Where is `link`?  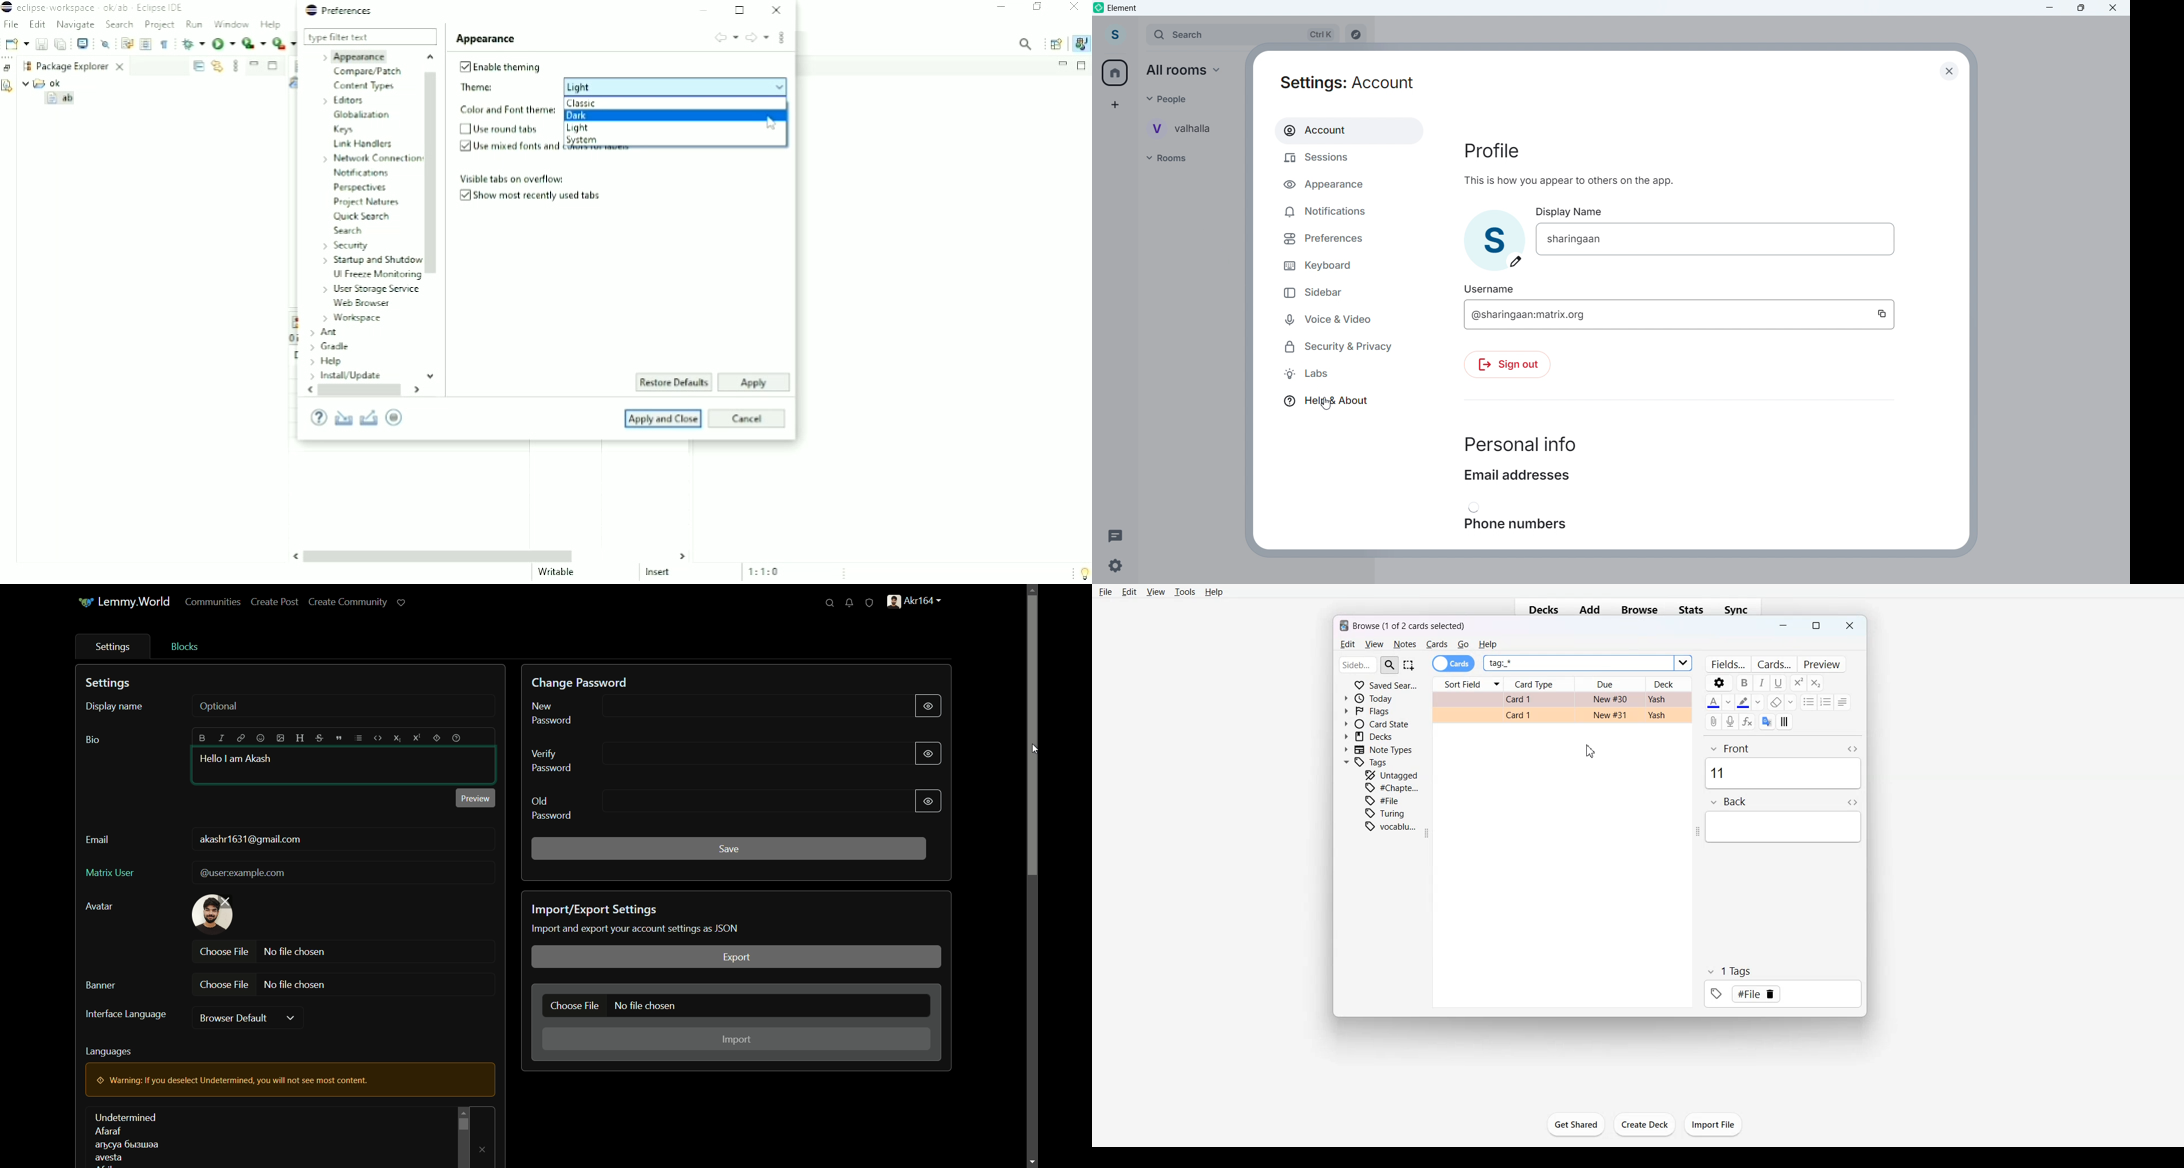
link is located at coordinates (242, 738).